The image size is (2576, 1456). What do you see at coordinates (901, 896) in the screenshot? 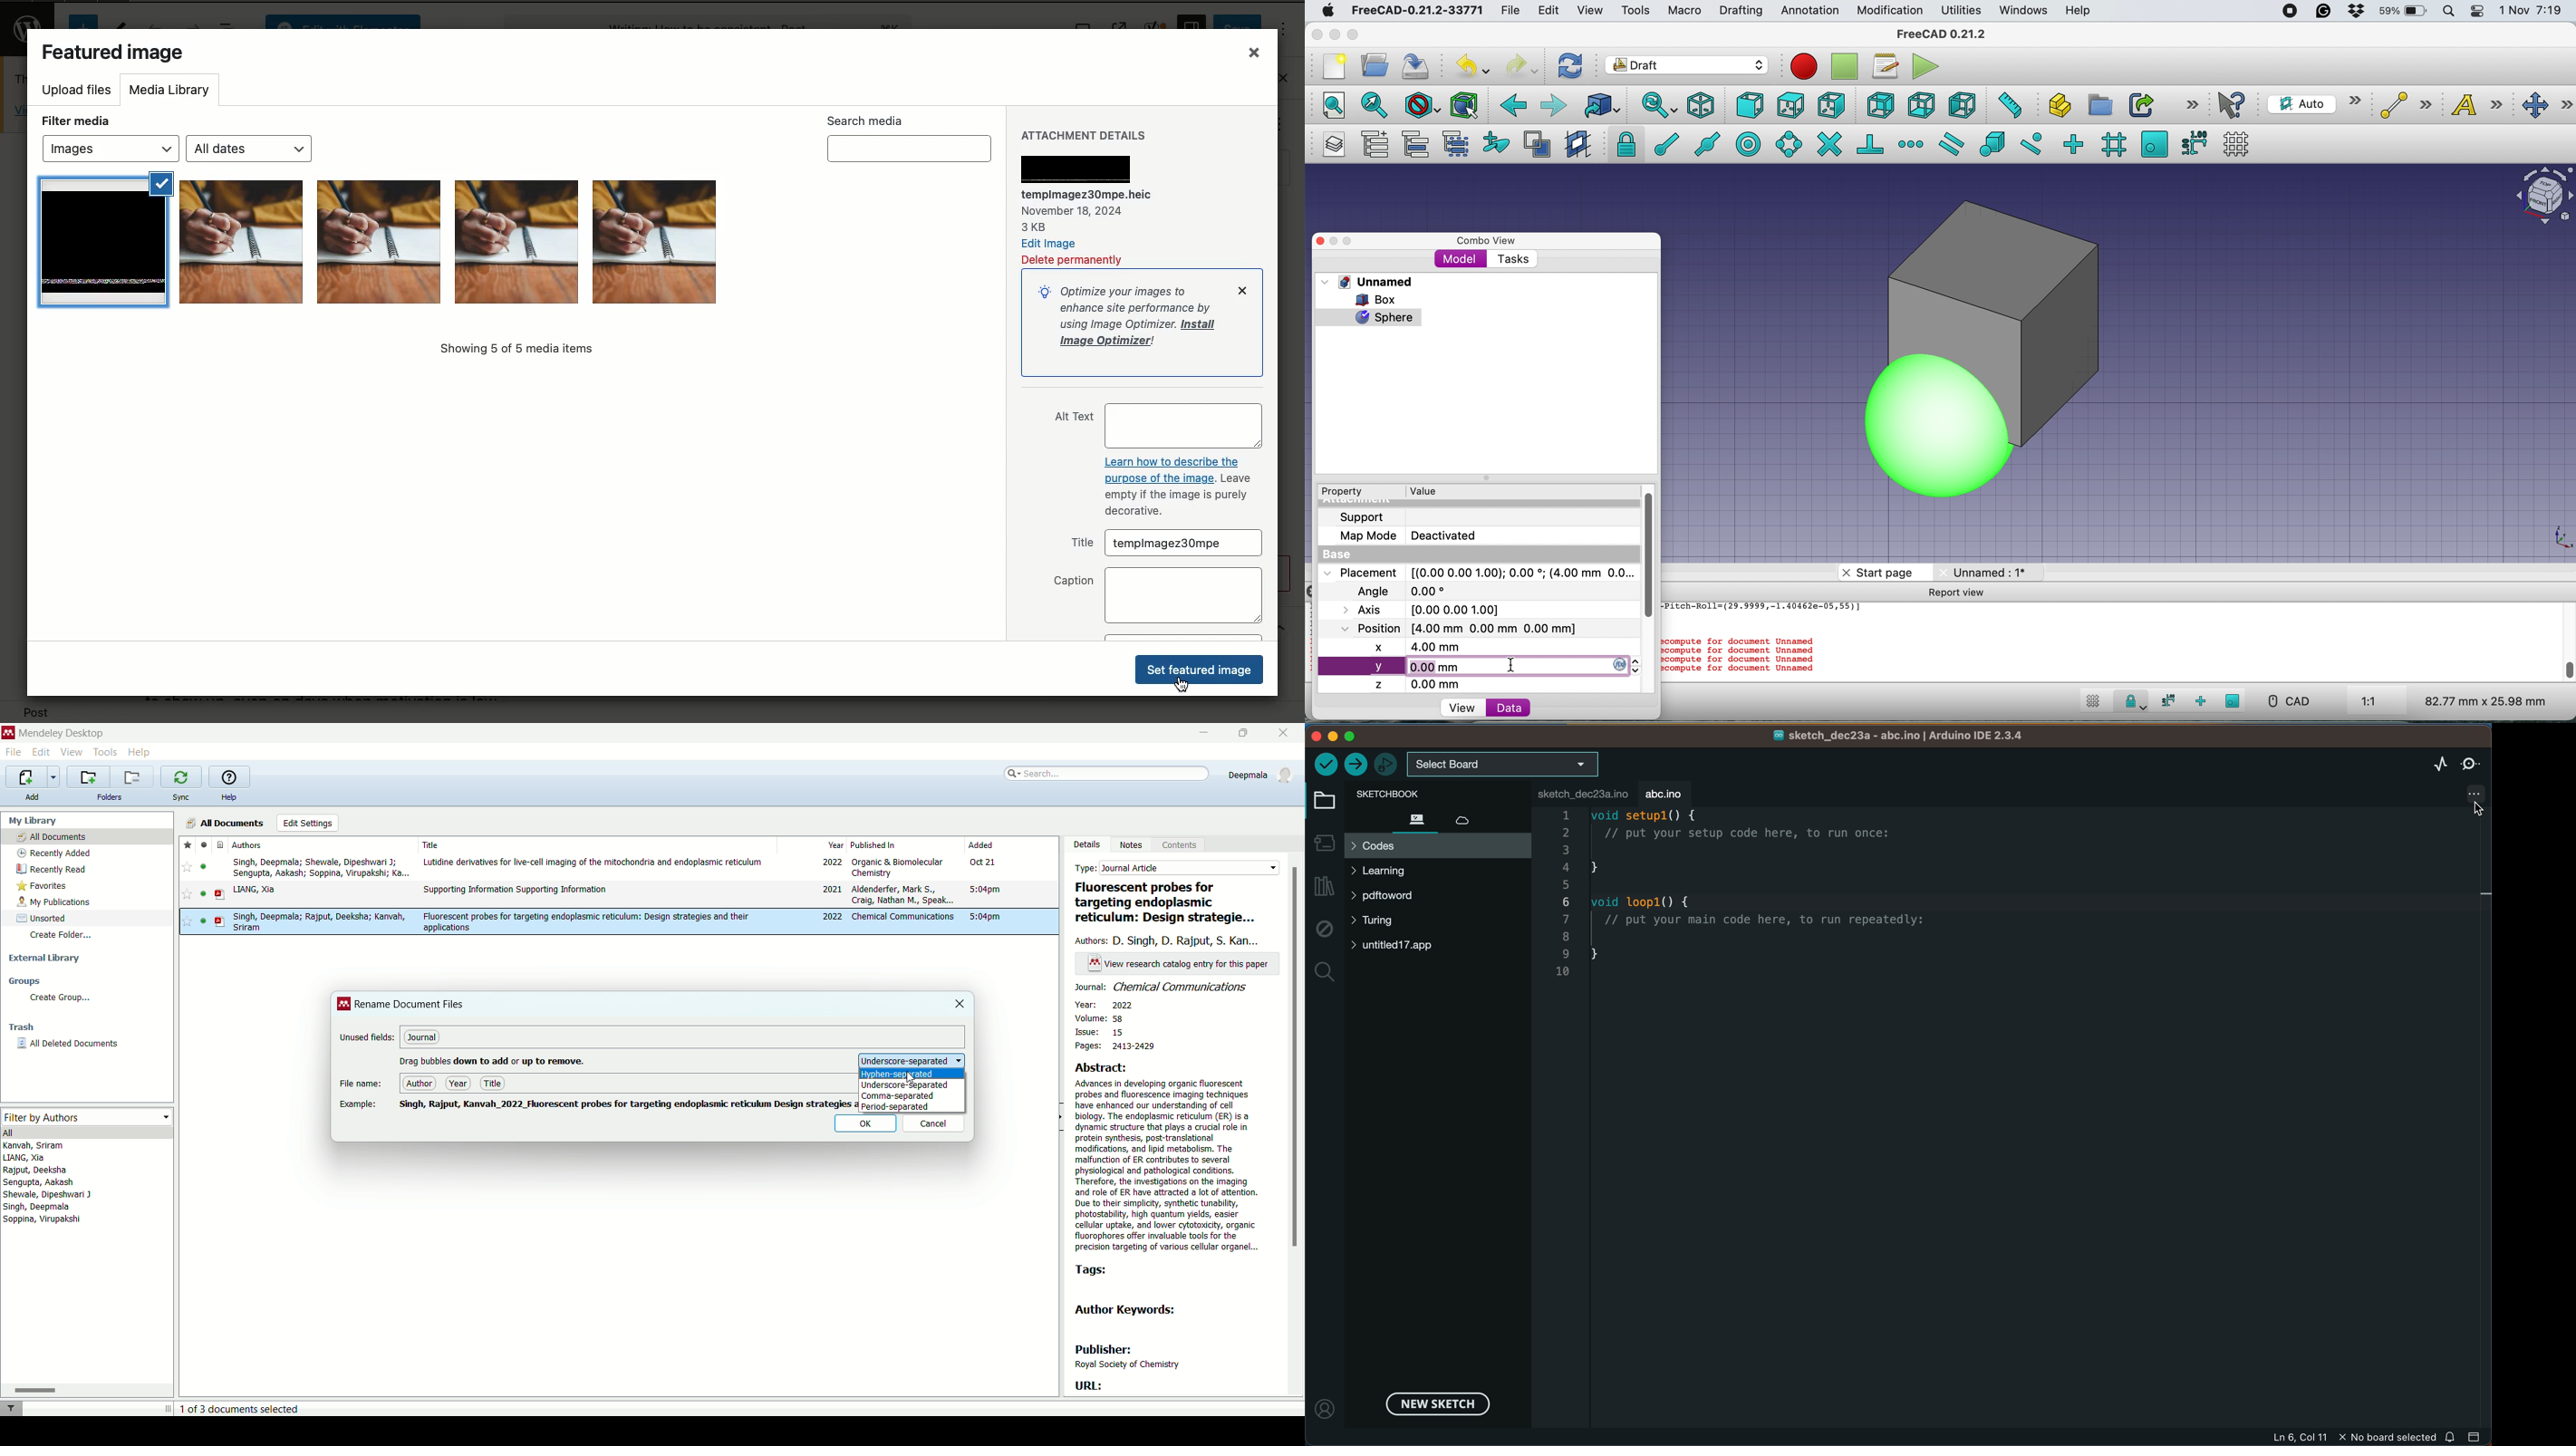
I see `Aldenderfer, Mark S, Craig, Nathan M, Speak` at bounding box center [901, 896].